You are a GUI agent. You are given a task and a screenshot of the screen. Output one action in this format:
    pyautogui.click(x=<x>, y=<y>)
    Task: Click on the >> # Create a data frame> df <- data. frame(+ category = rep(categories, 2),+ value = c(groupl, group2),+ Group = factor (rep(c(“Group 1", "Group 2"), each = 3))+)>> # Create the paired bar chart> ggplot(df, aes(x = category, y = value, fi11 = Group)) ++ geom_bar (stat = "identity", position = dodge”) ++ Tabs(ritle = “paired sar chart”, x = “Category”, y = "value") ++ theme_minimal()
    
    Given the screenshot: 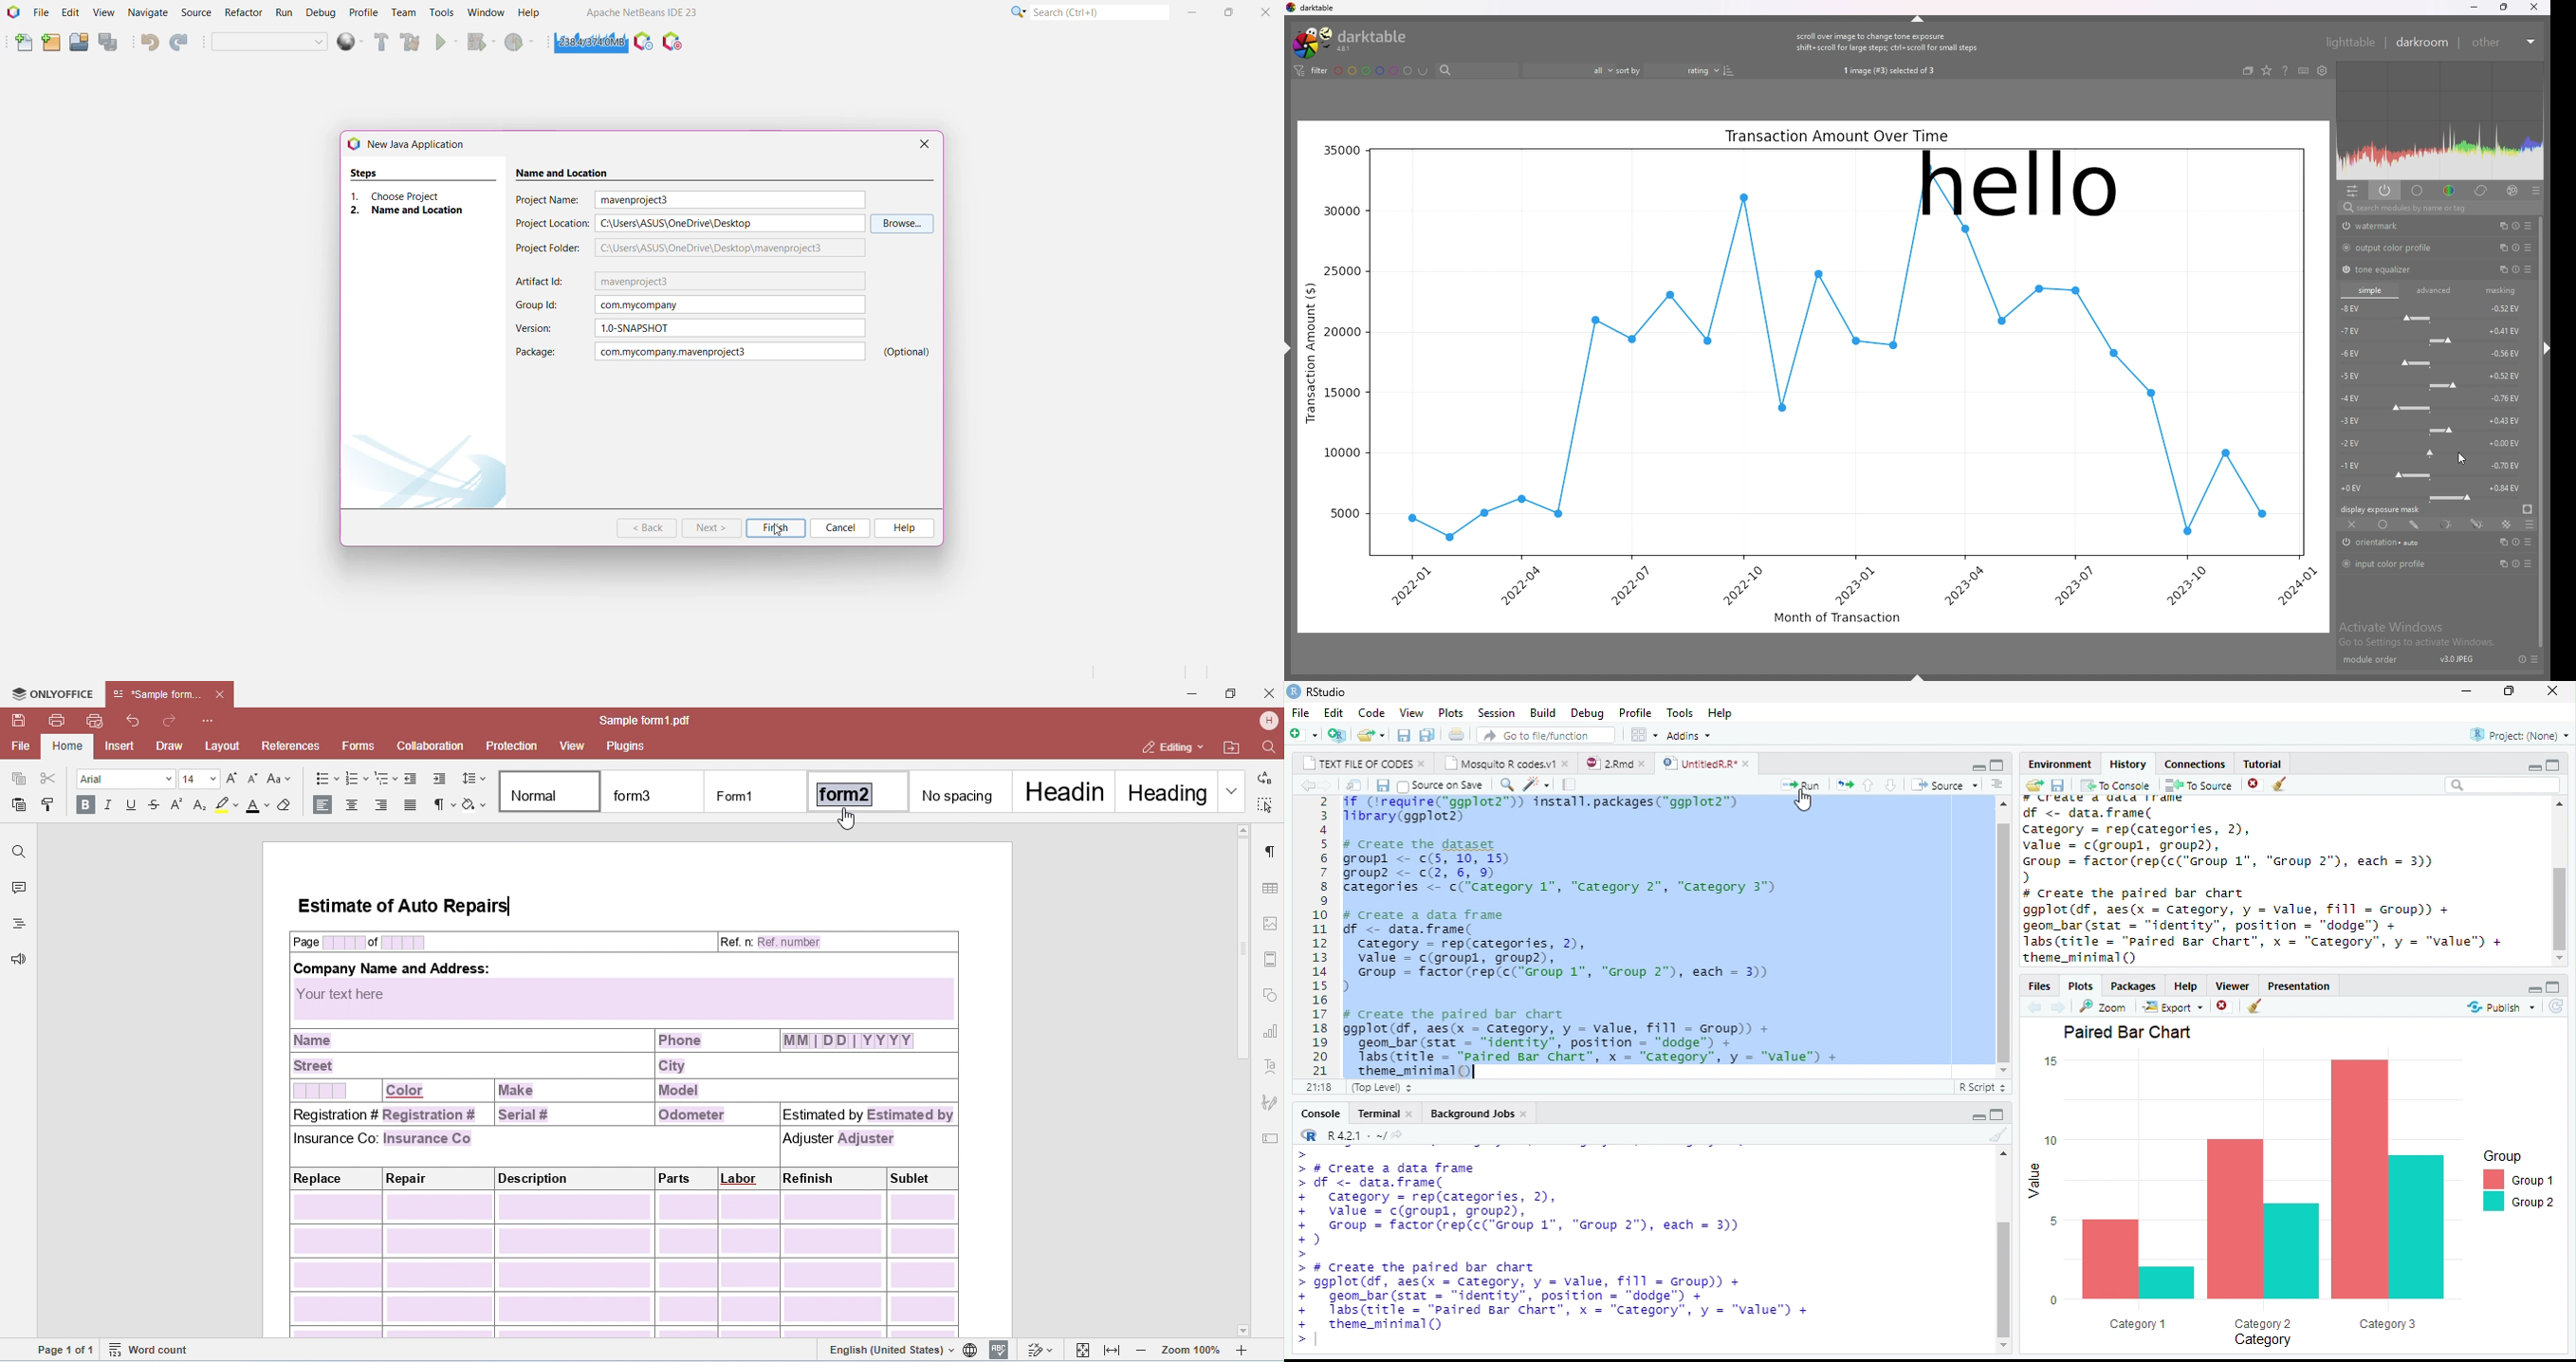 What is the action you would take?
    pyautogui.click(x=1553, y=1249)
    